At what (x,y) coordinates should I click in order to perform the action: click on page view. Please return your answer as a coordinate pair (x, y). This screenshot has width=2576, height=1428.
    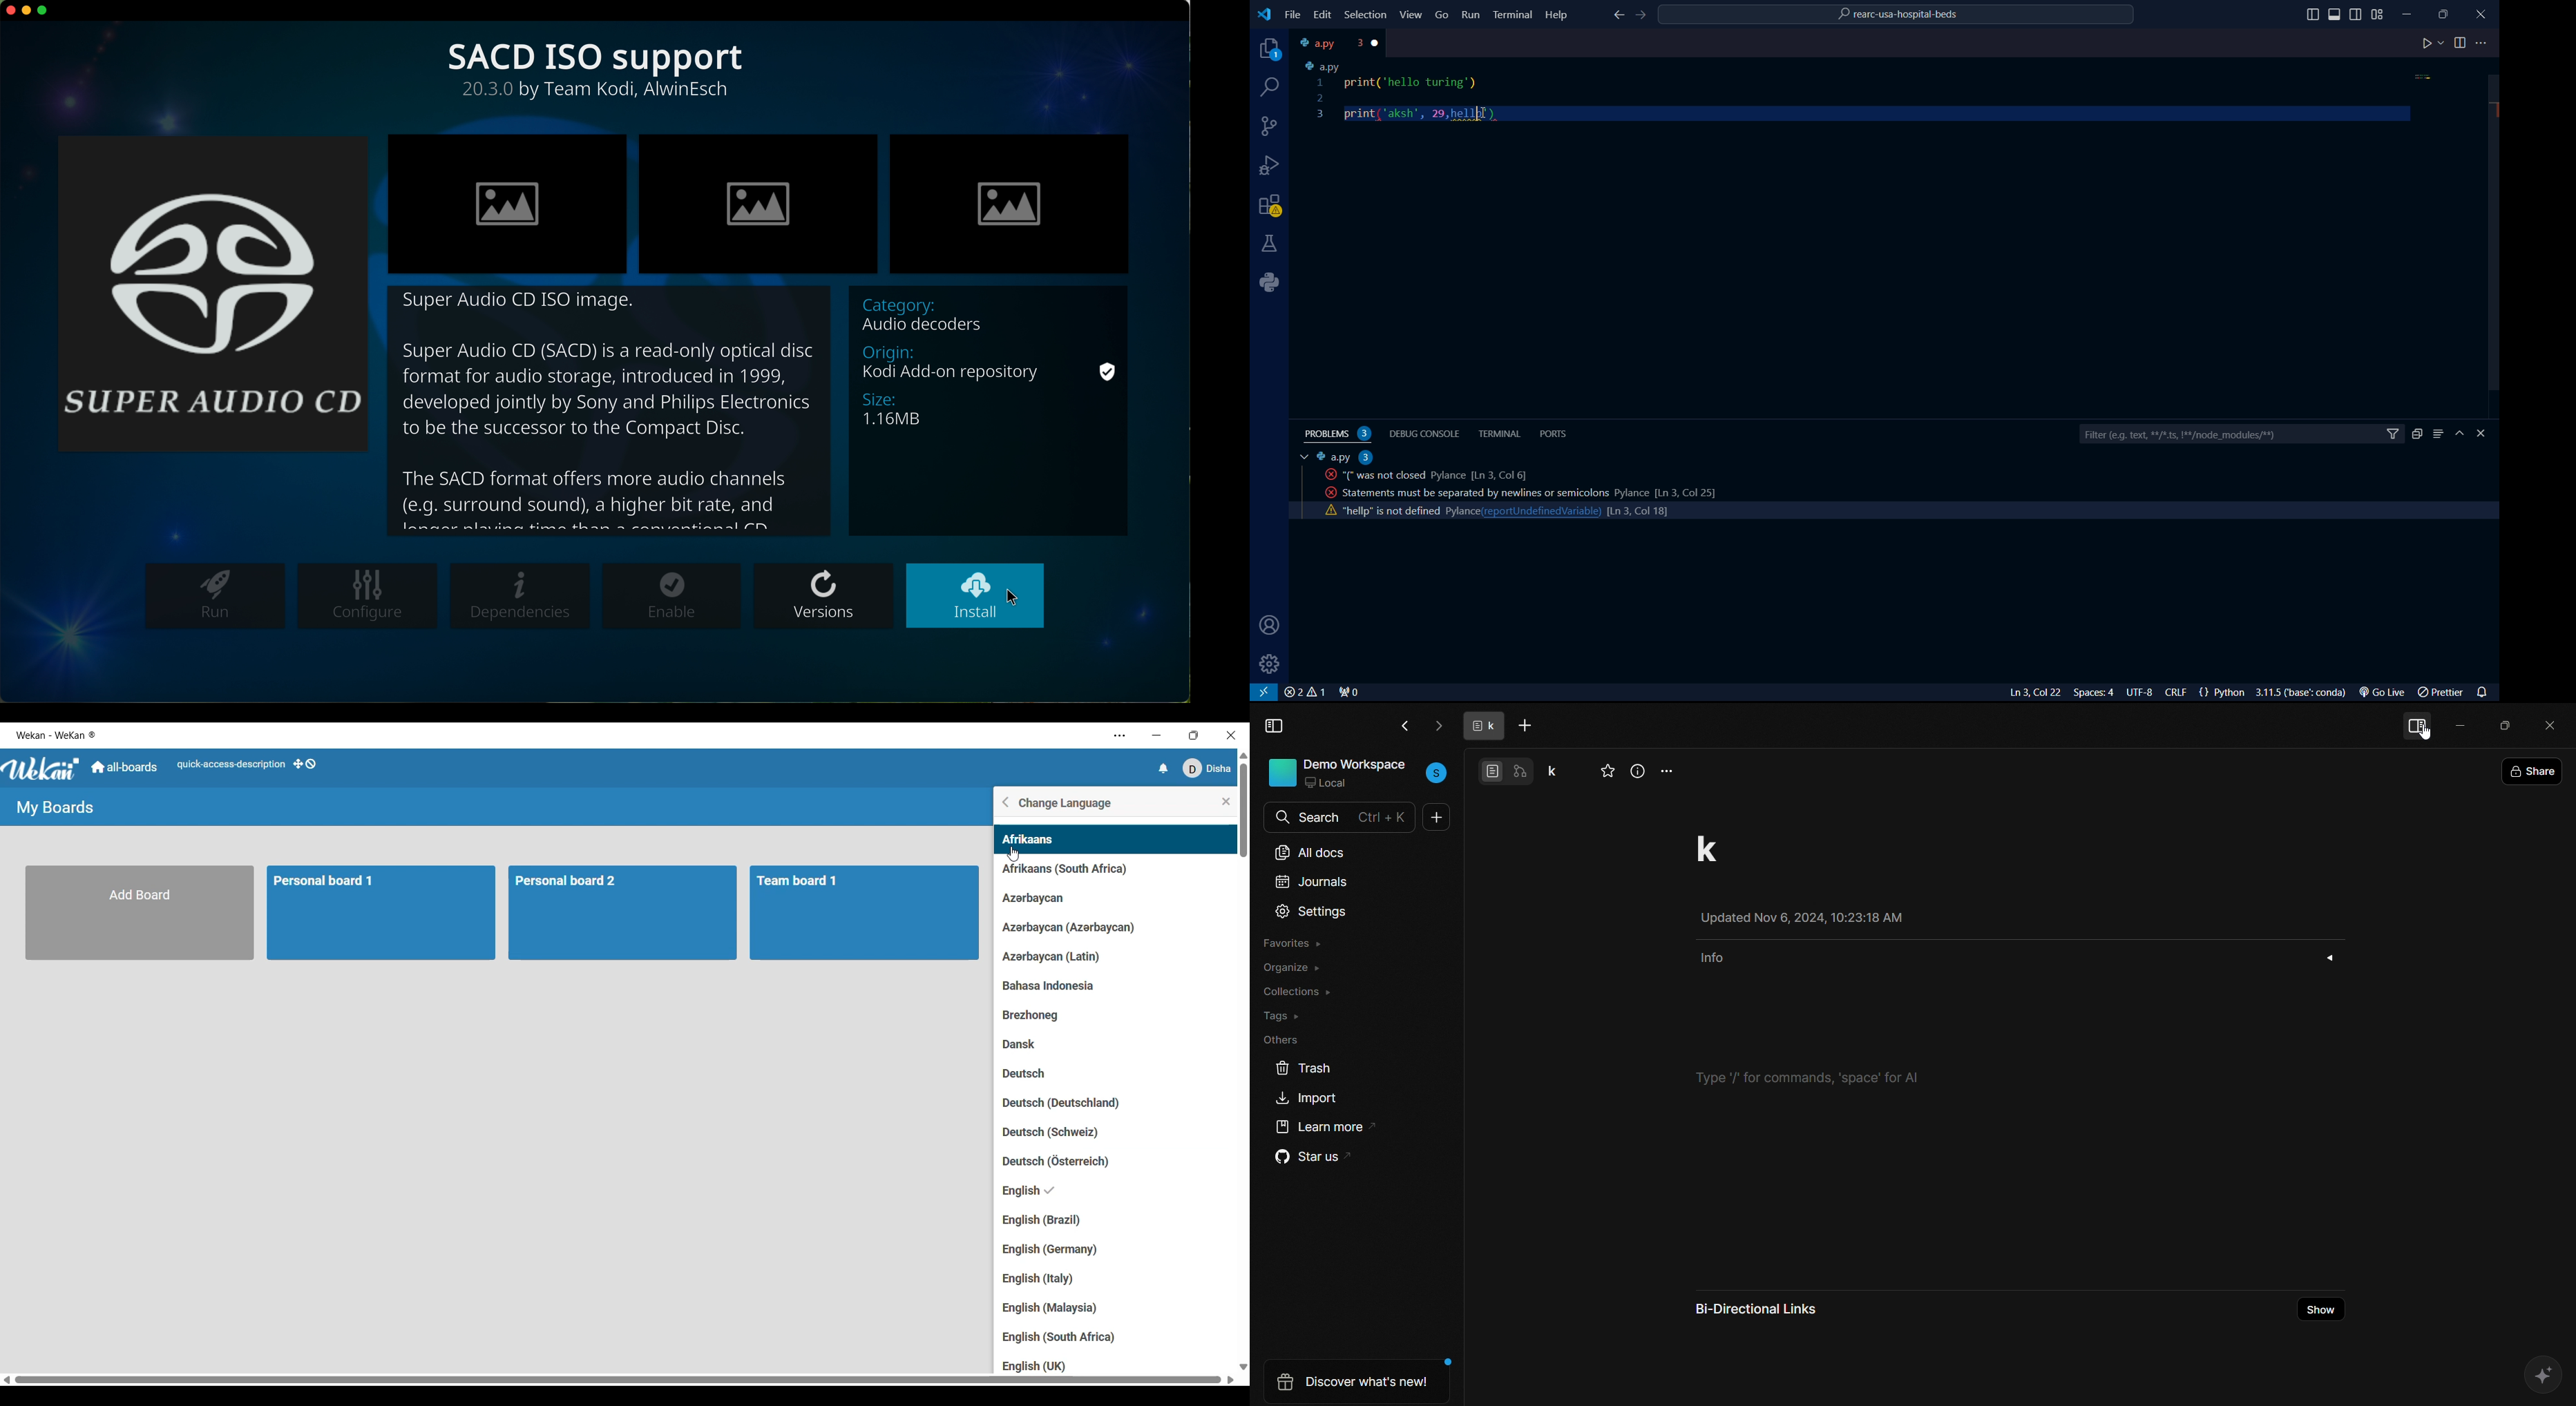
    Looking at the image, I should click on (1491, 770).